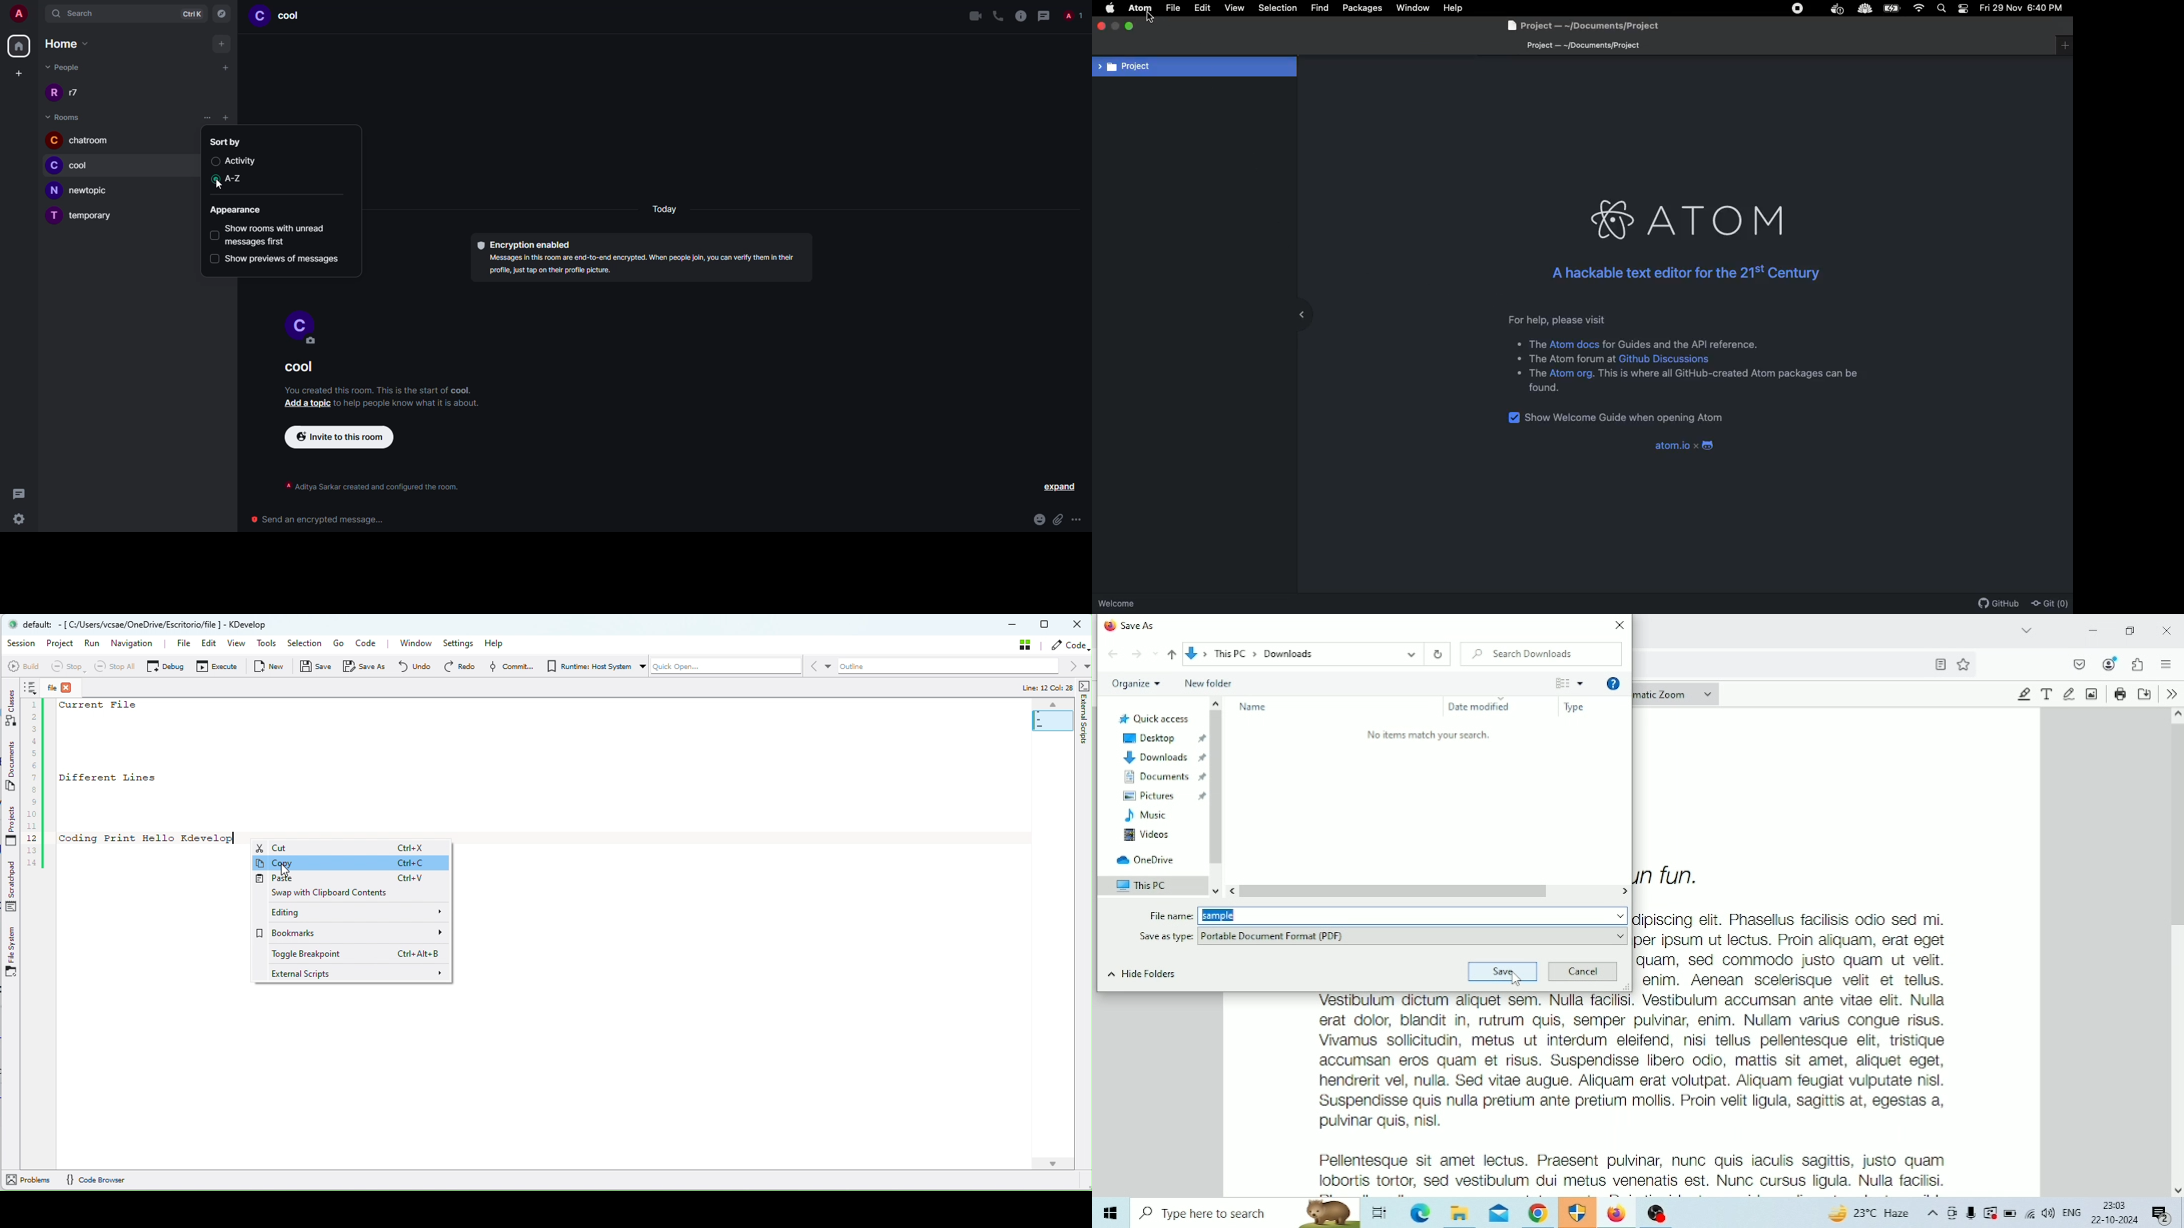 The image size is (2184, 1232). What do you see at coordinates (88, 139) in the screenshot?
I see `chatroom` at bounding box center [88, 139].